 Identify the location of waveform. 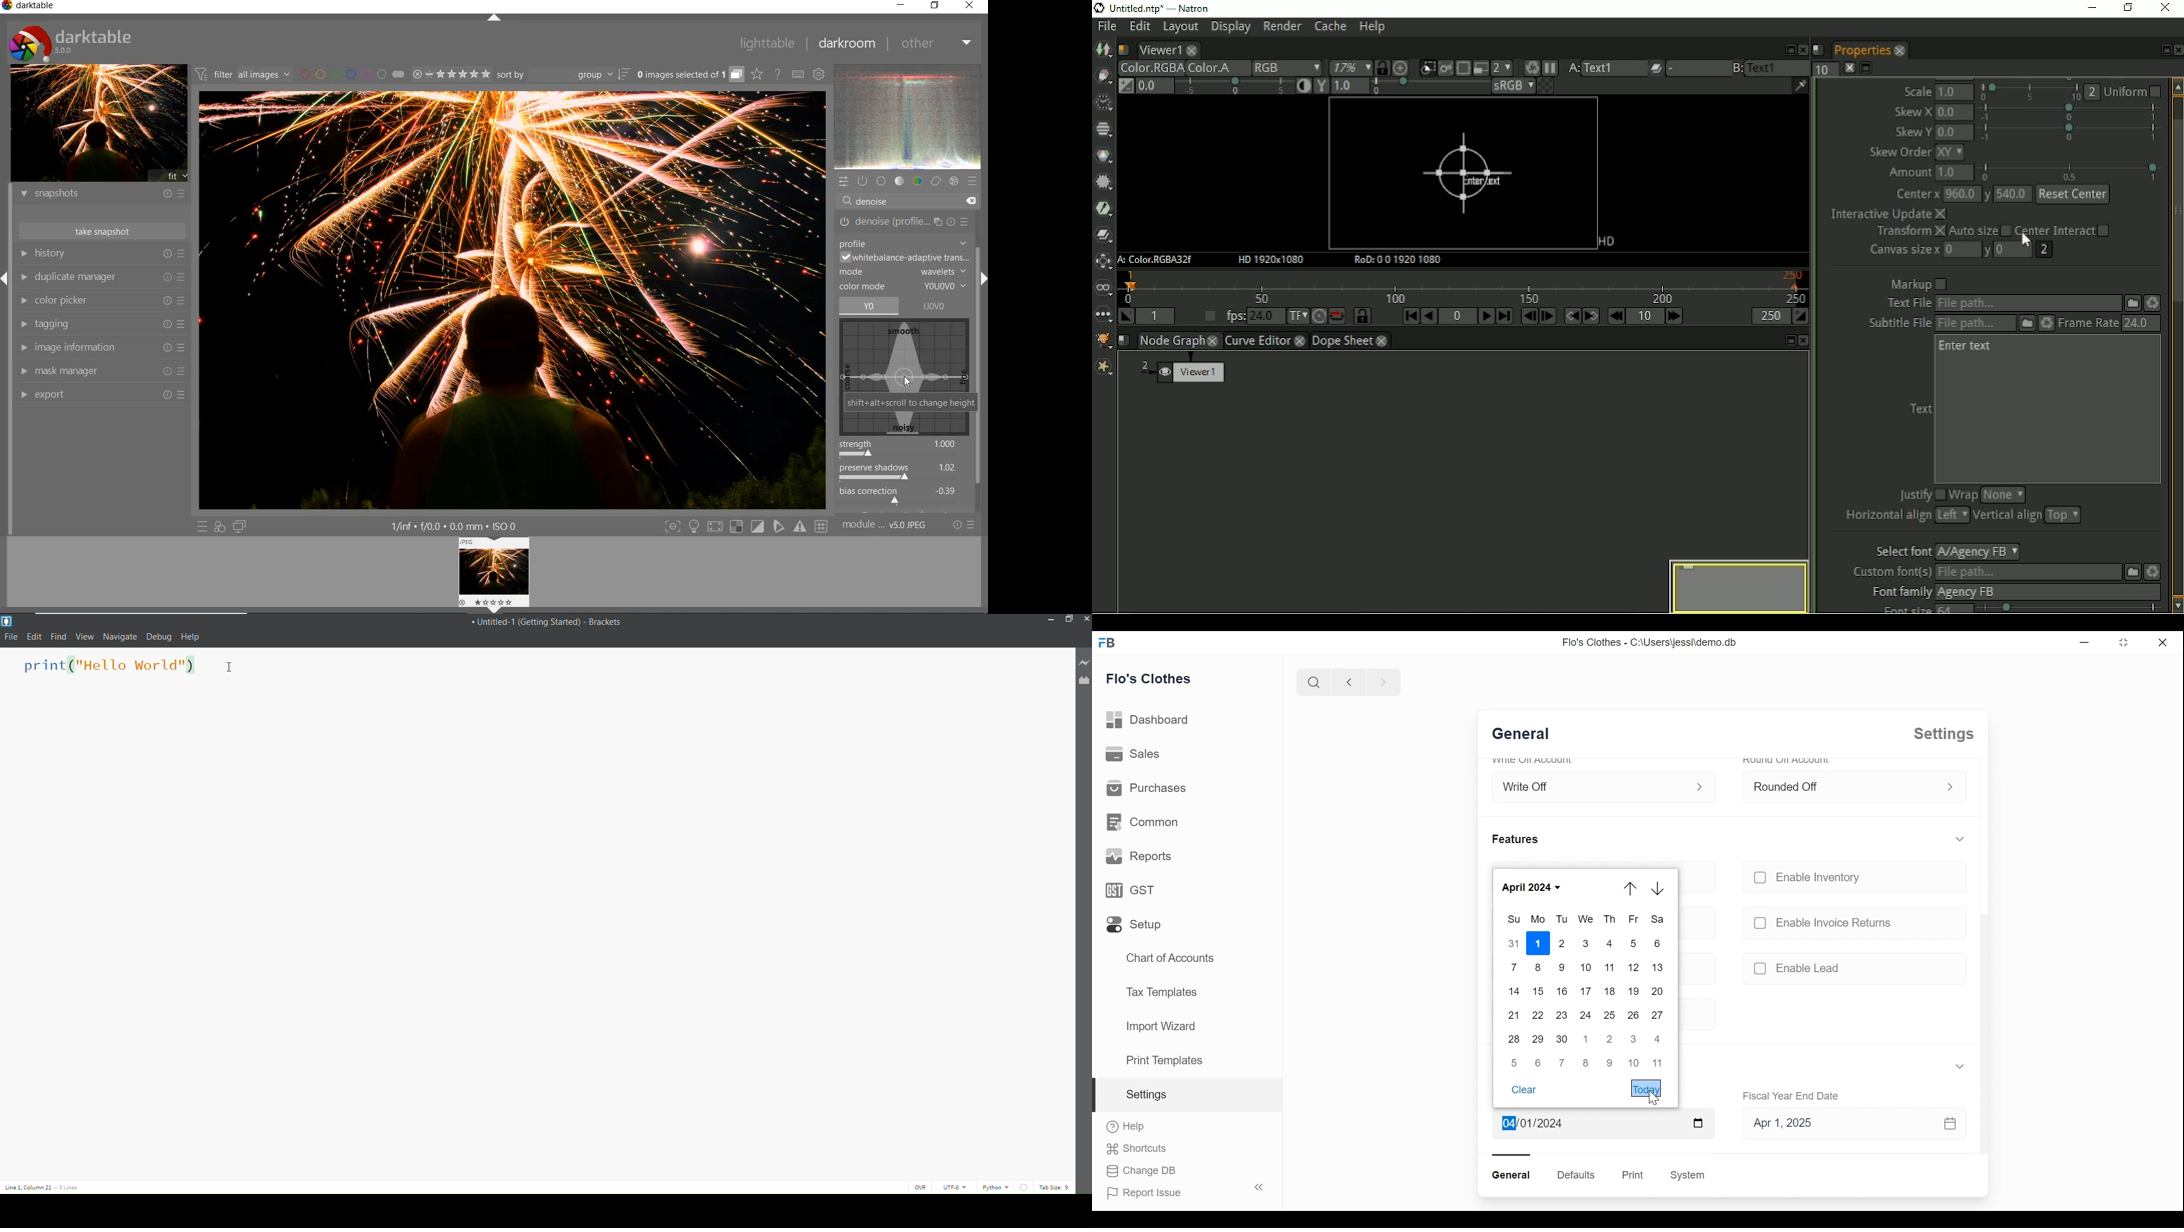
(909, 116).